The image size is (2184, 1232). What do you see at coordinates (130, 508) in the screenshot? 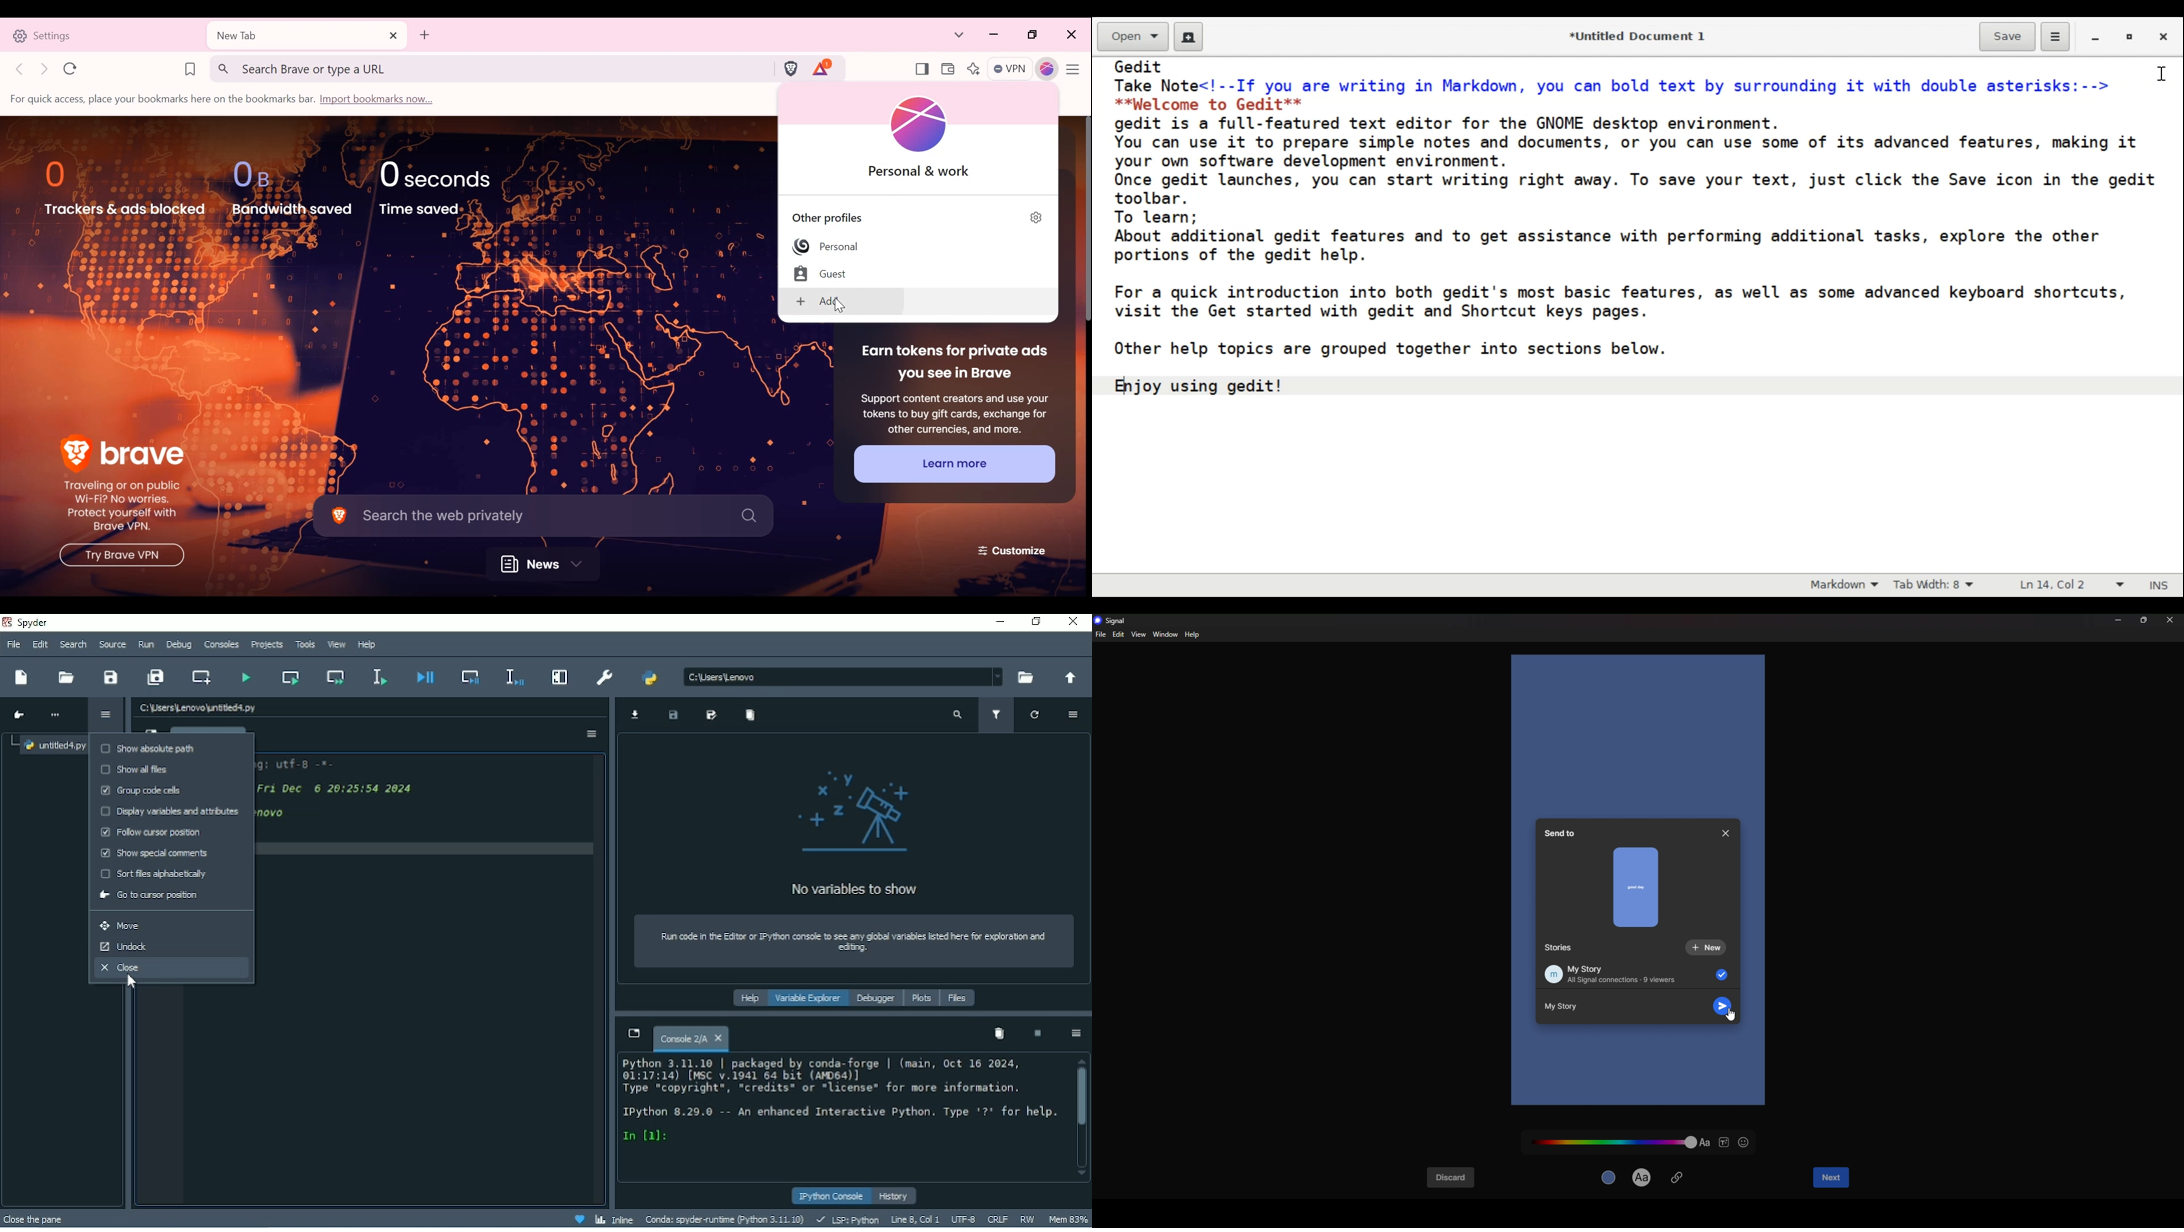
I see `Traveling or on publicWi-Fi? No worries.Protect yourself withBrave VPN.` at bounding box center [130, 508].